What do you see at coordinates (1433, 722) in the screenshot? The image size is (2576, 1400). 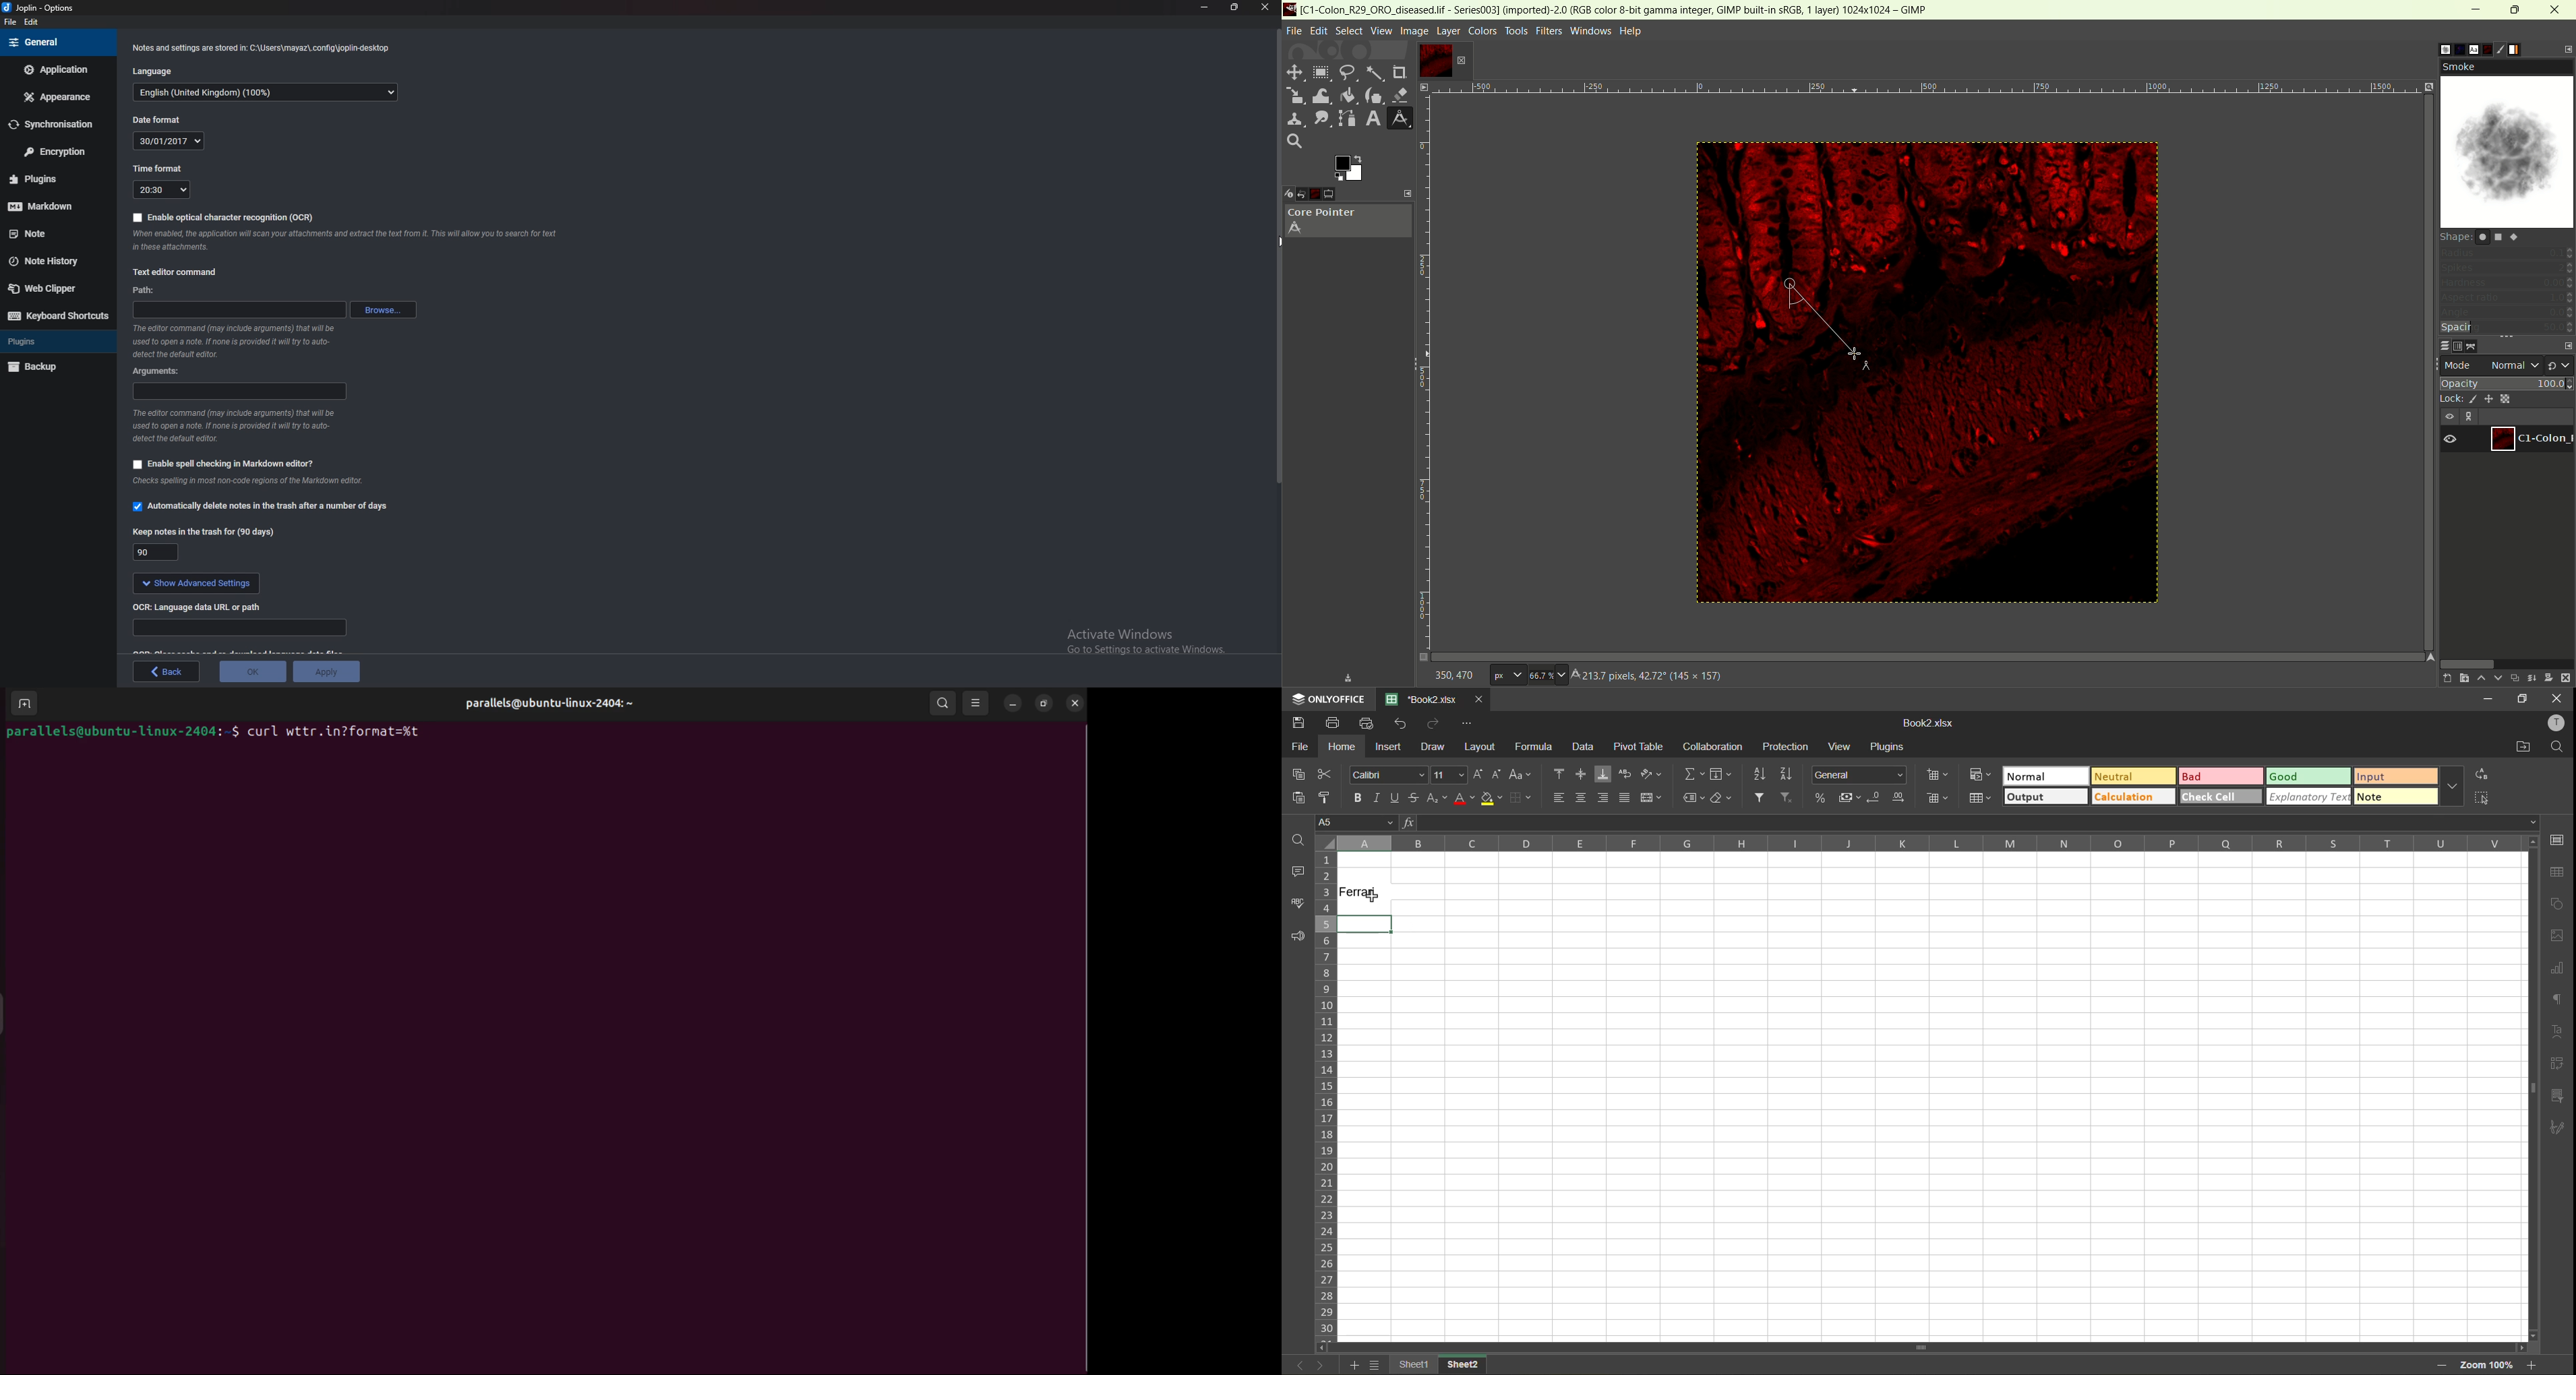 I see `redo` at bounding box center [1433, 722].